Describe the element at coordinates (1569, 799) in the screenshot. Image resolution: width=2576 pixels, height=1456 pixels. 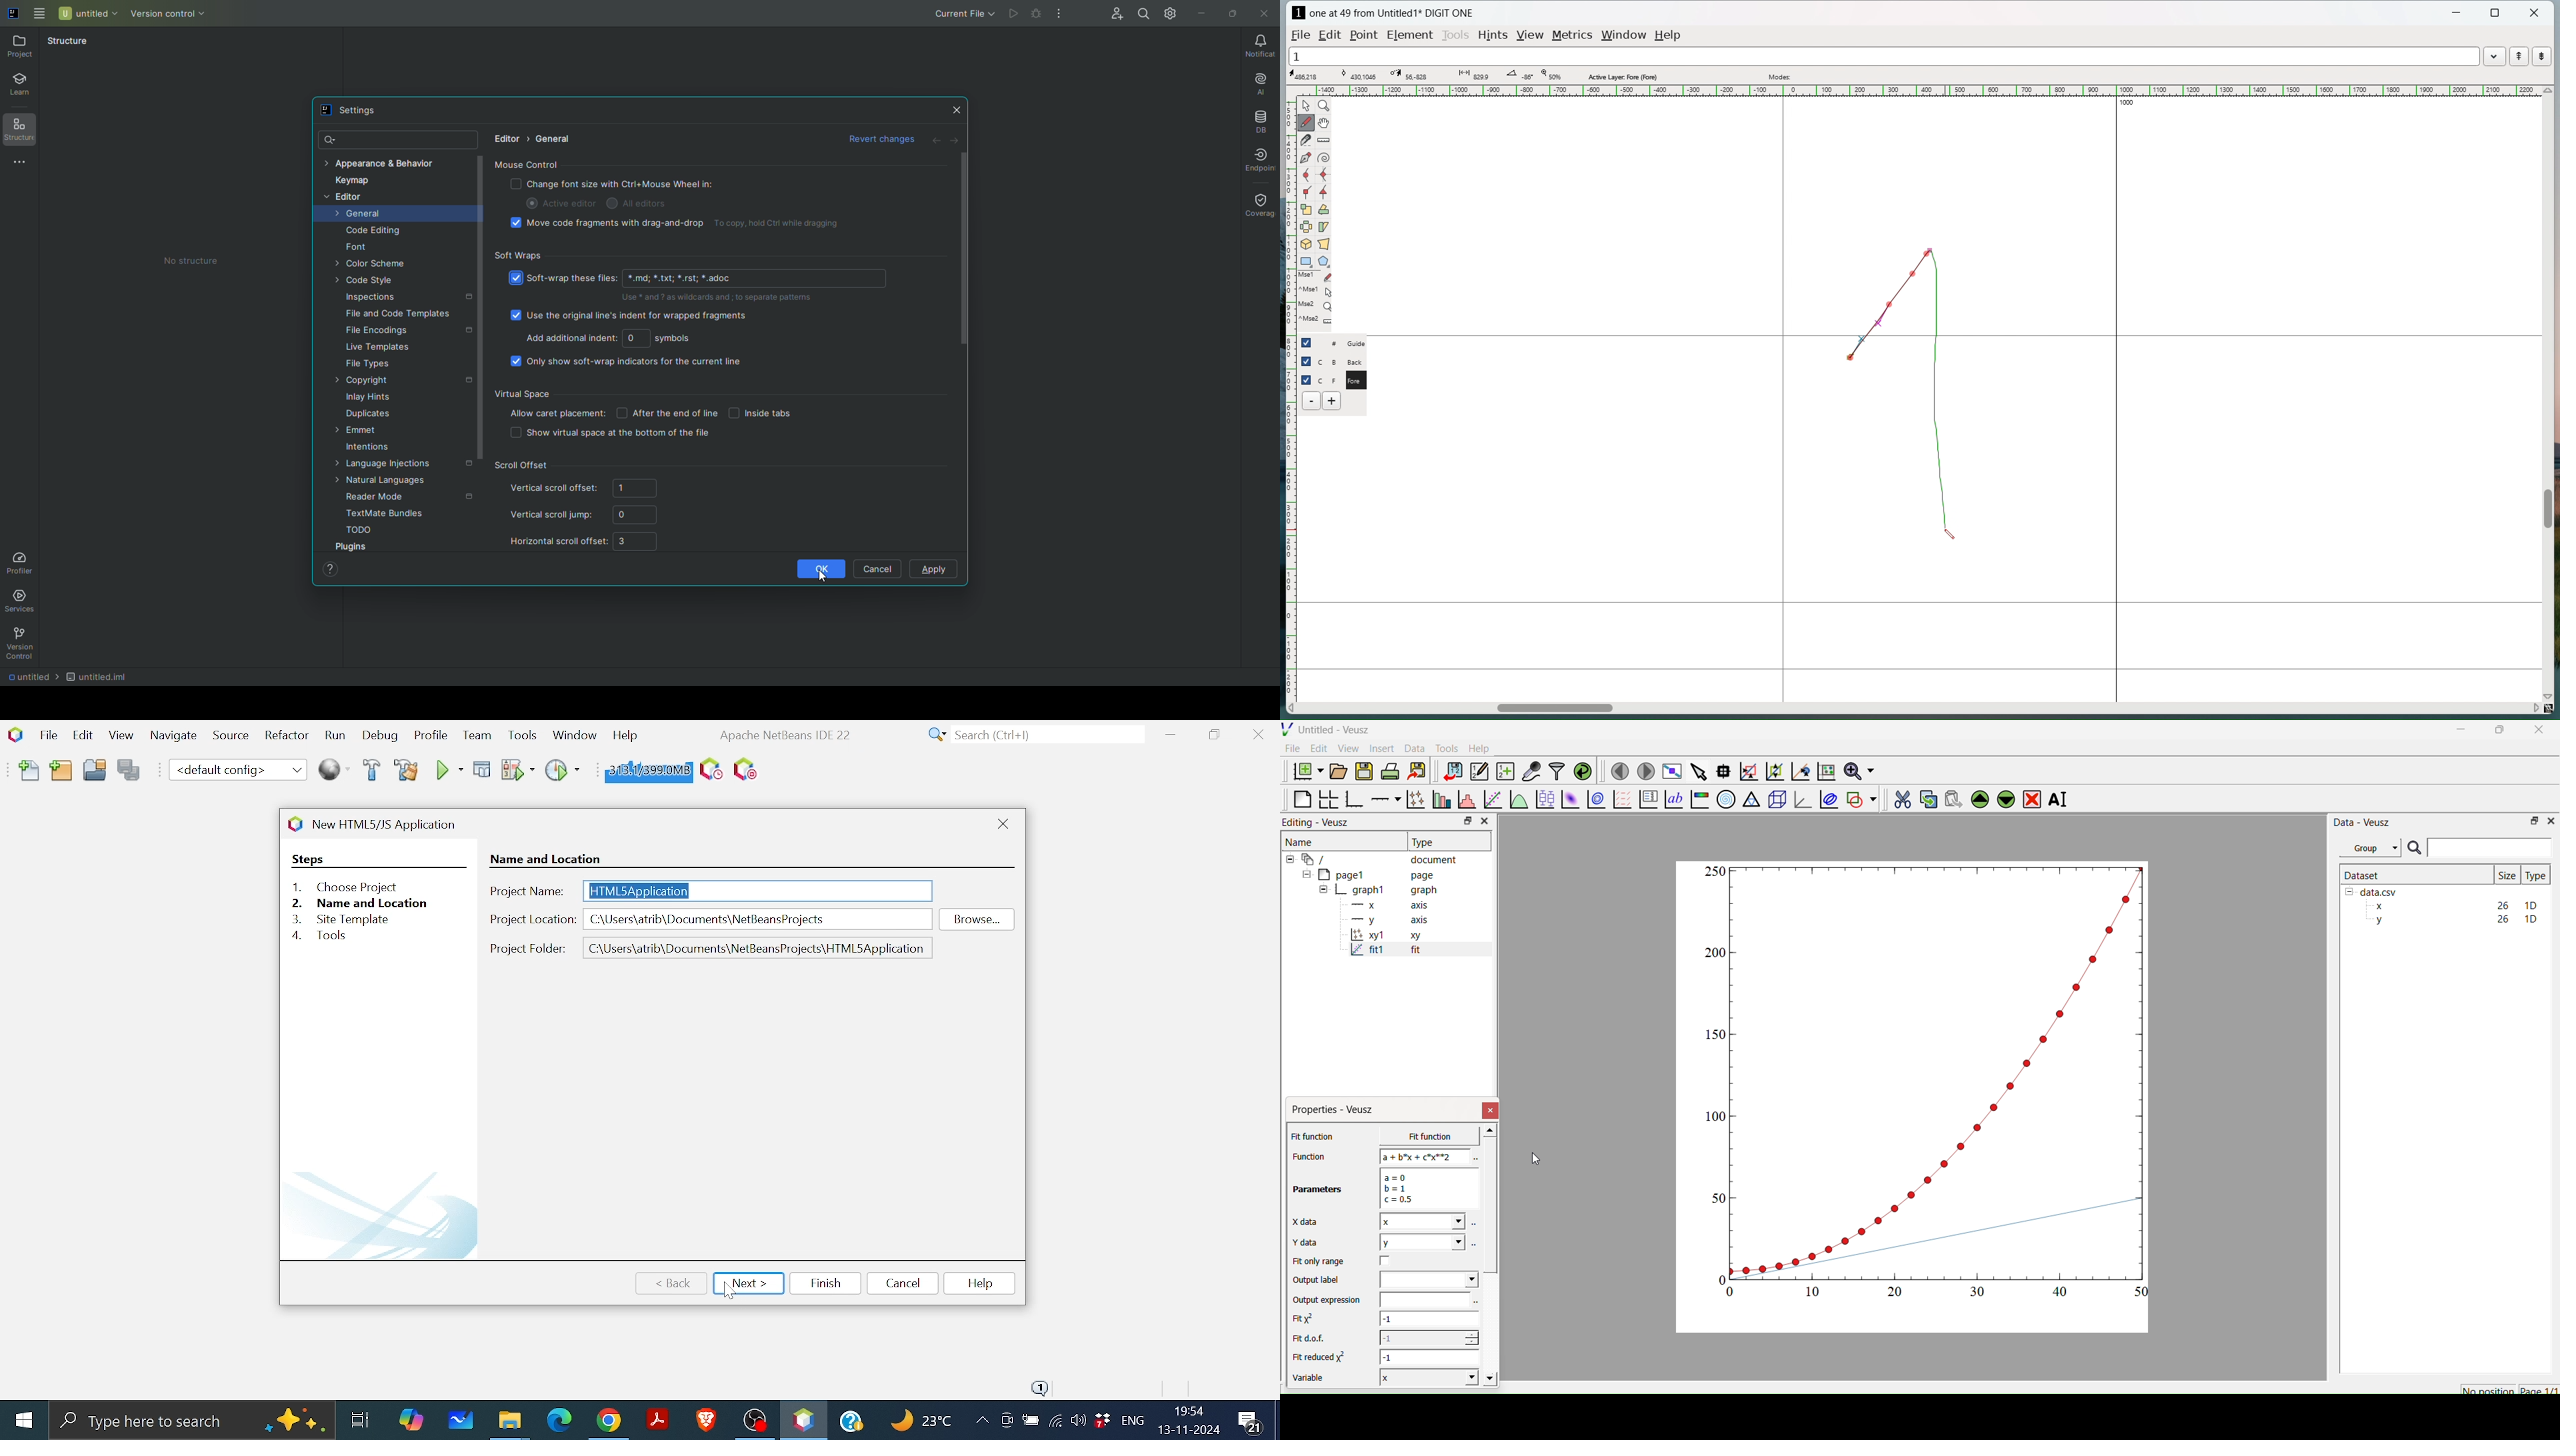
I see `Plot a 2d dataset as image` at that location.